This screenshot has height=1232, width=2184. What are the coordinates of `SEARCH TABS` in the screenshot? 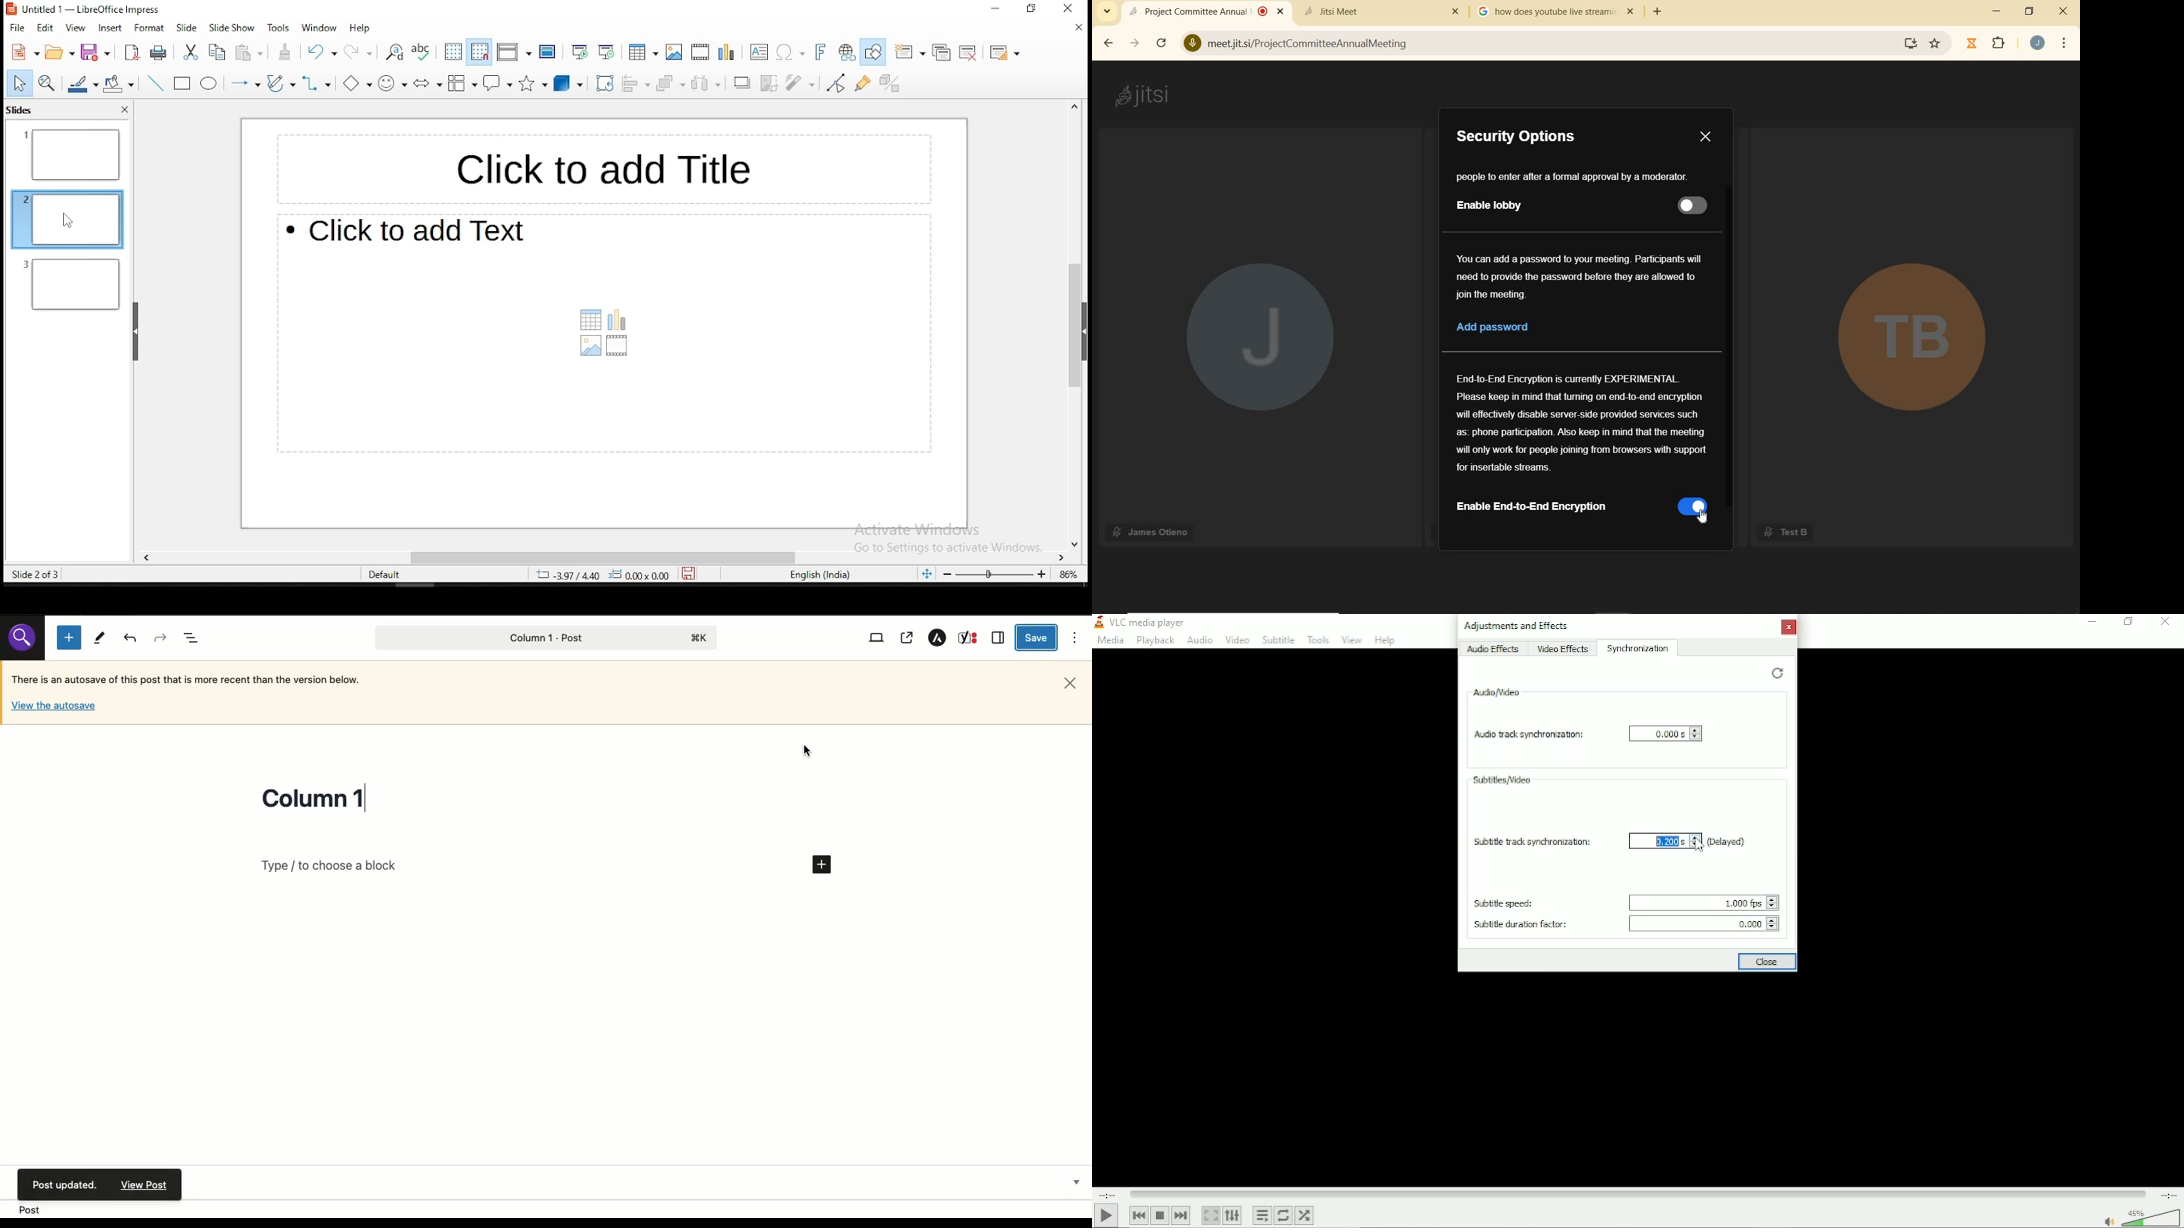 It's located at (1107, 11).